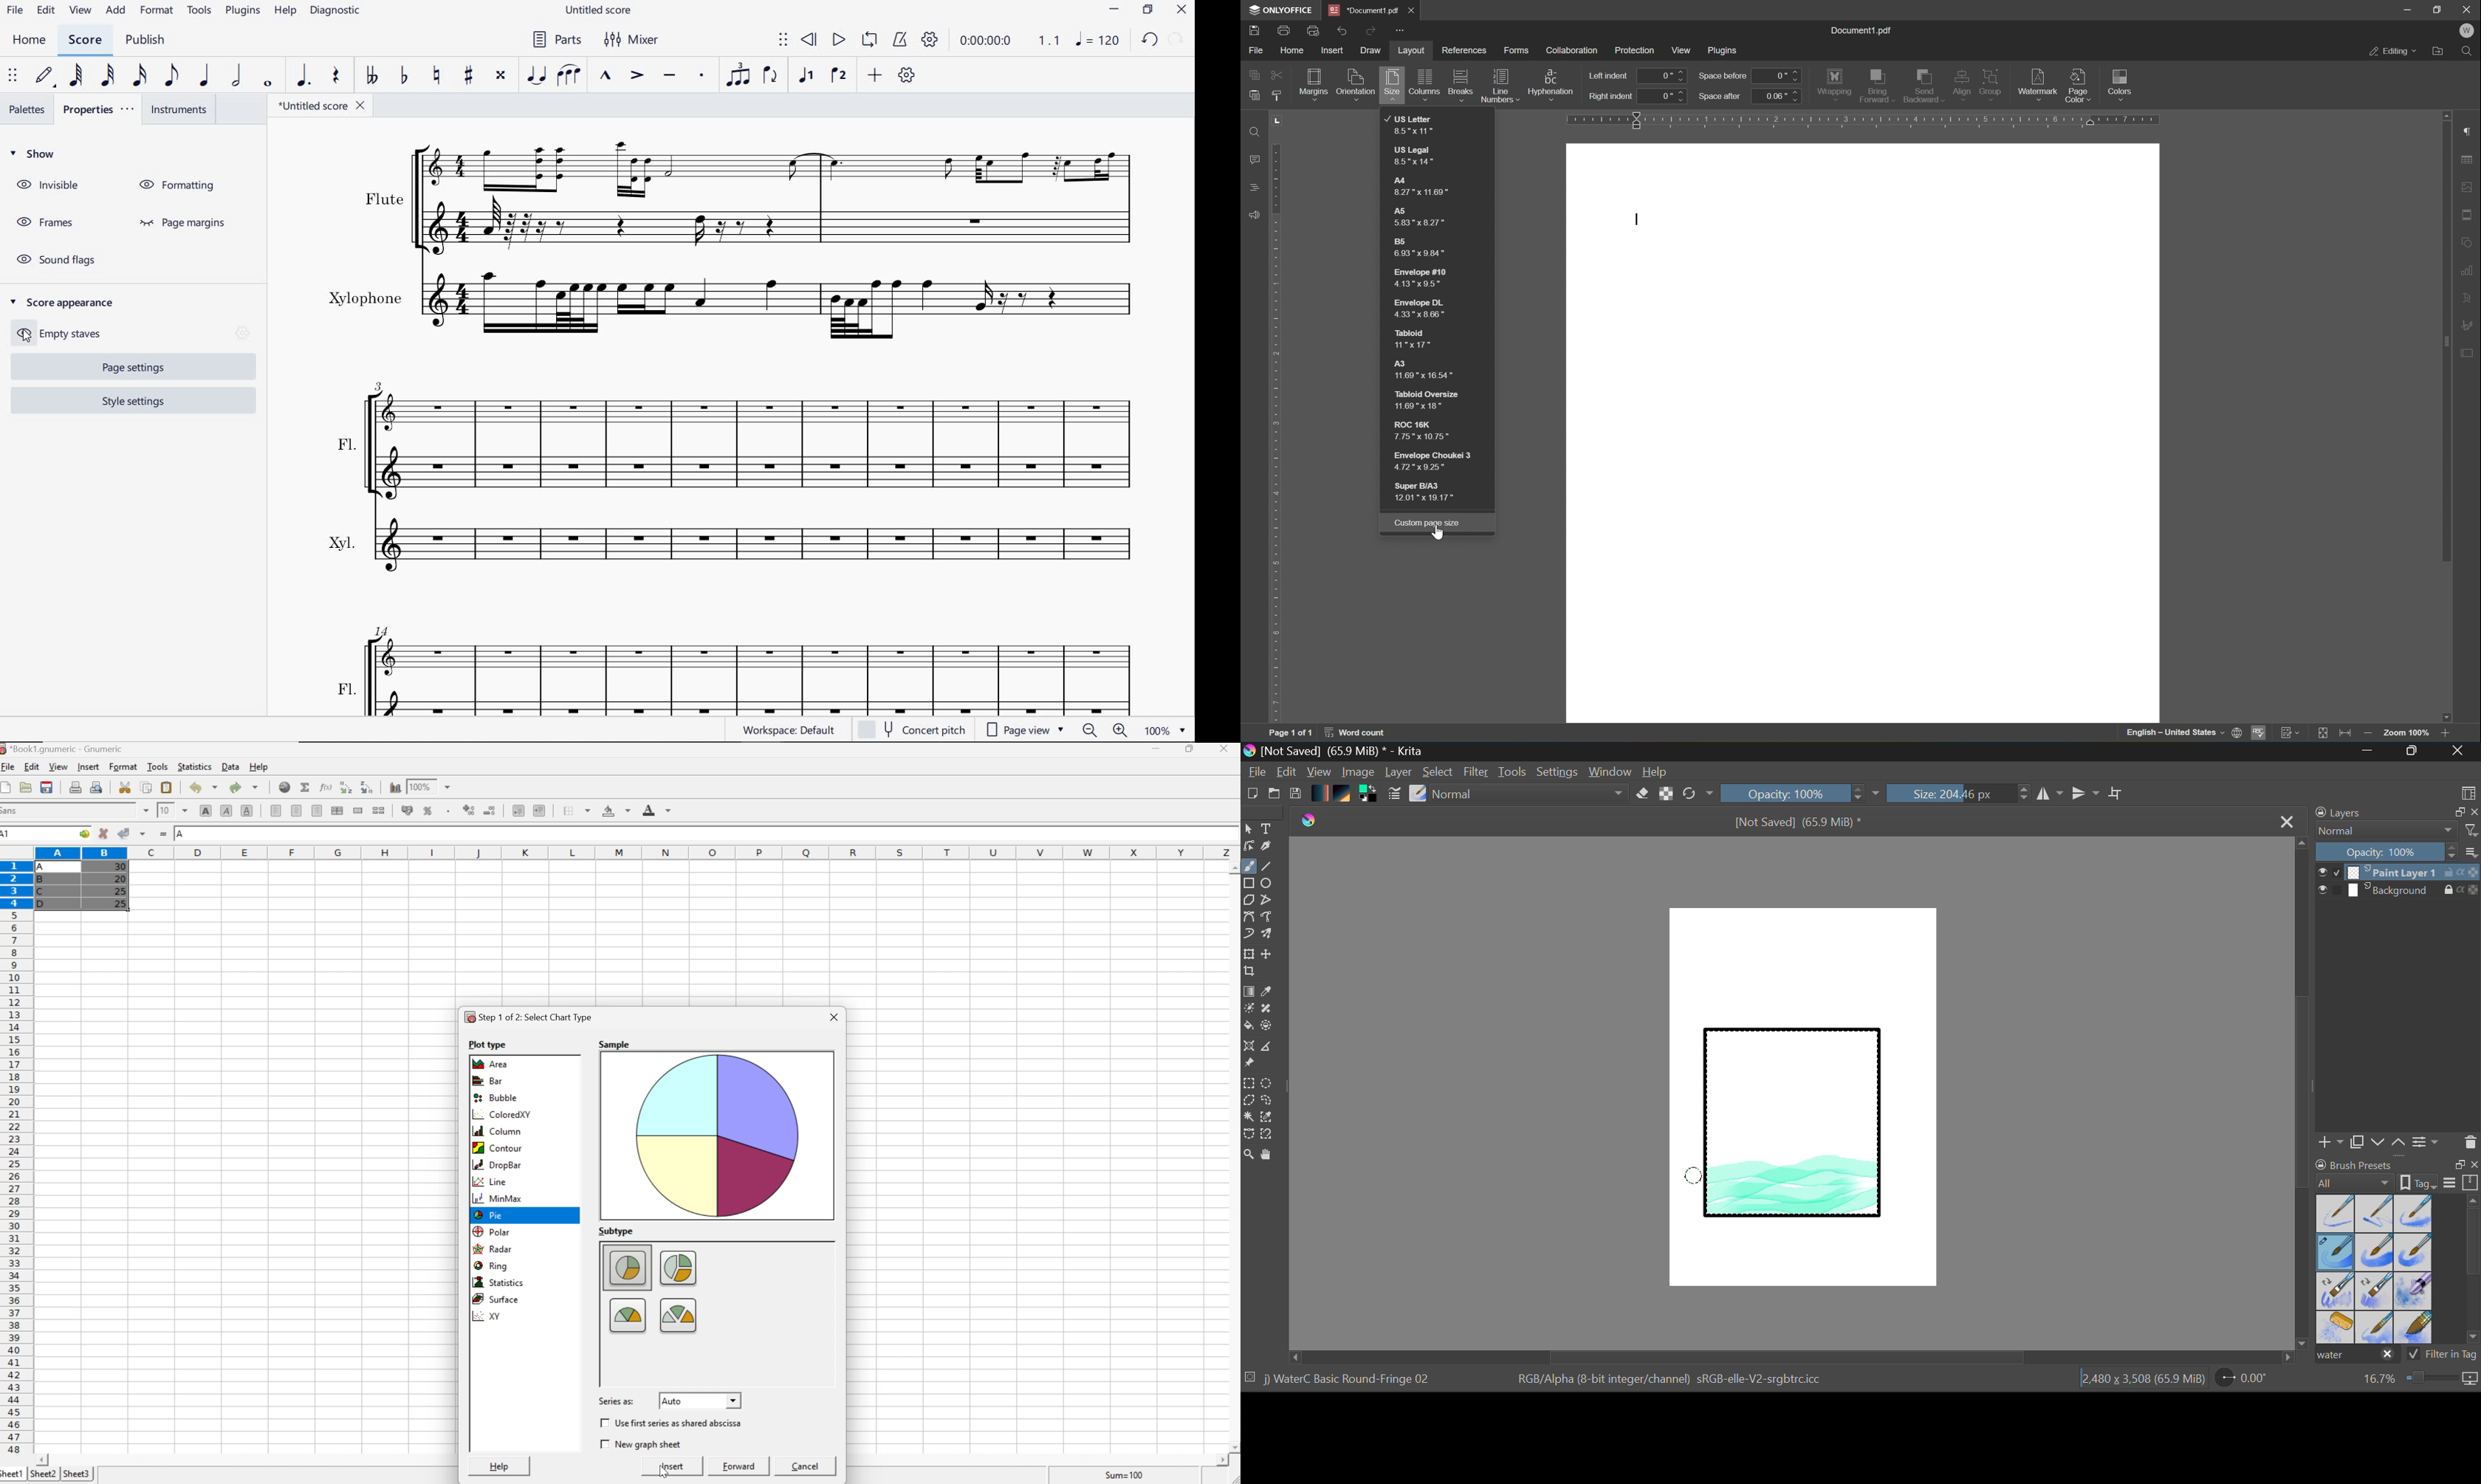 The height and width of the screenshot is (1484, 2492). Describe the element at coordinates (156, 11) in the screenshot. I see `FORMAT` at that location.